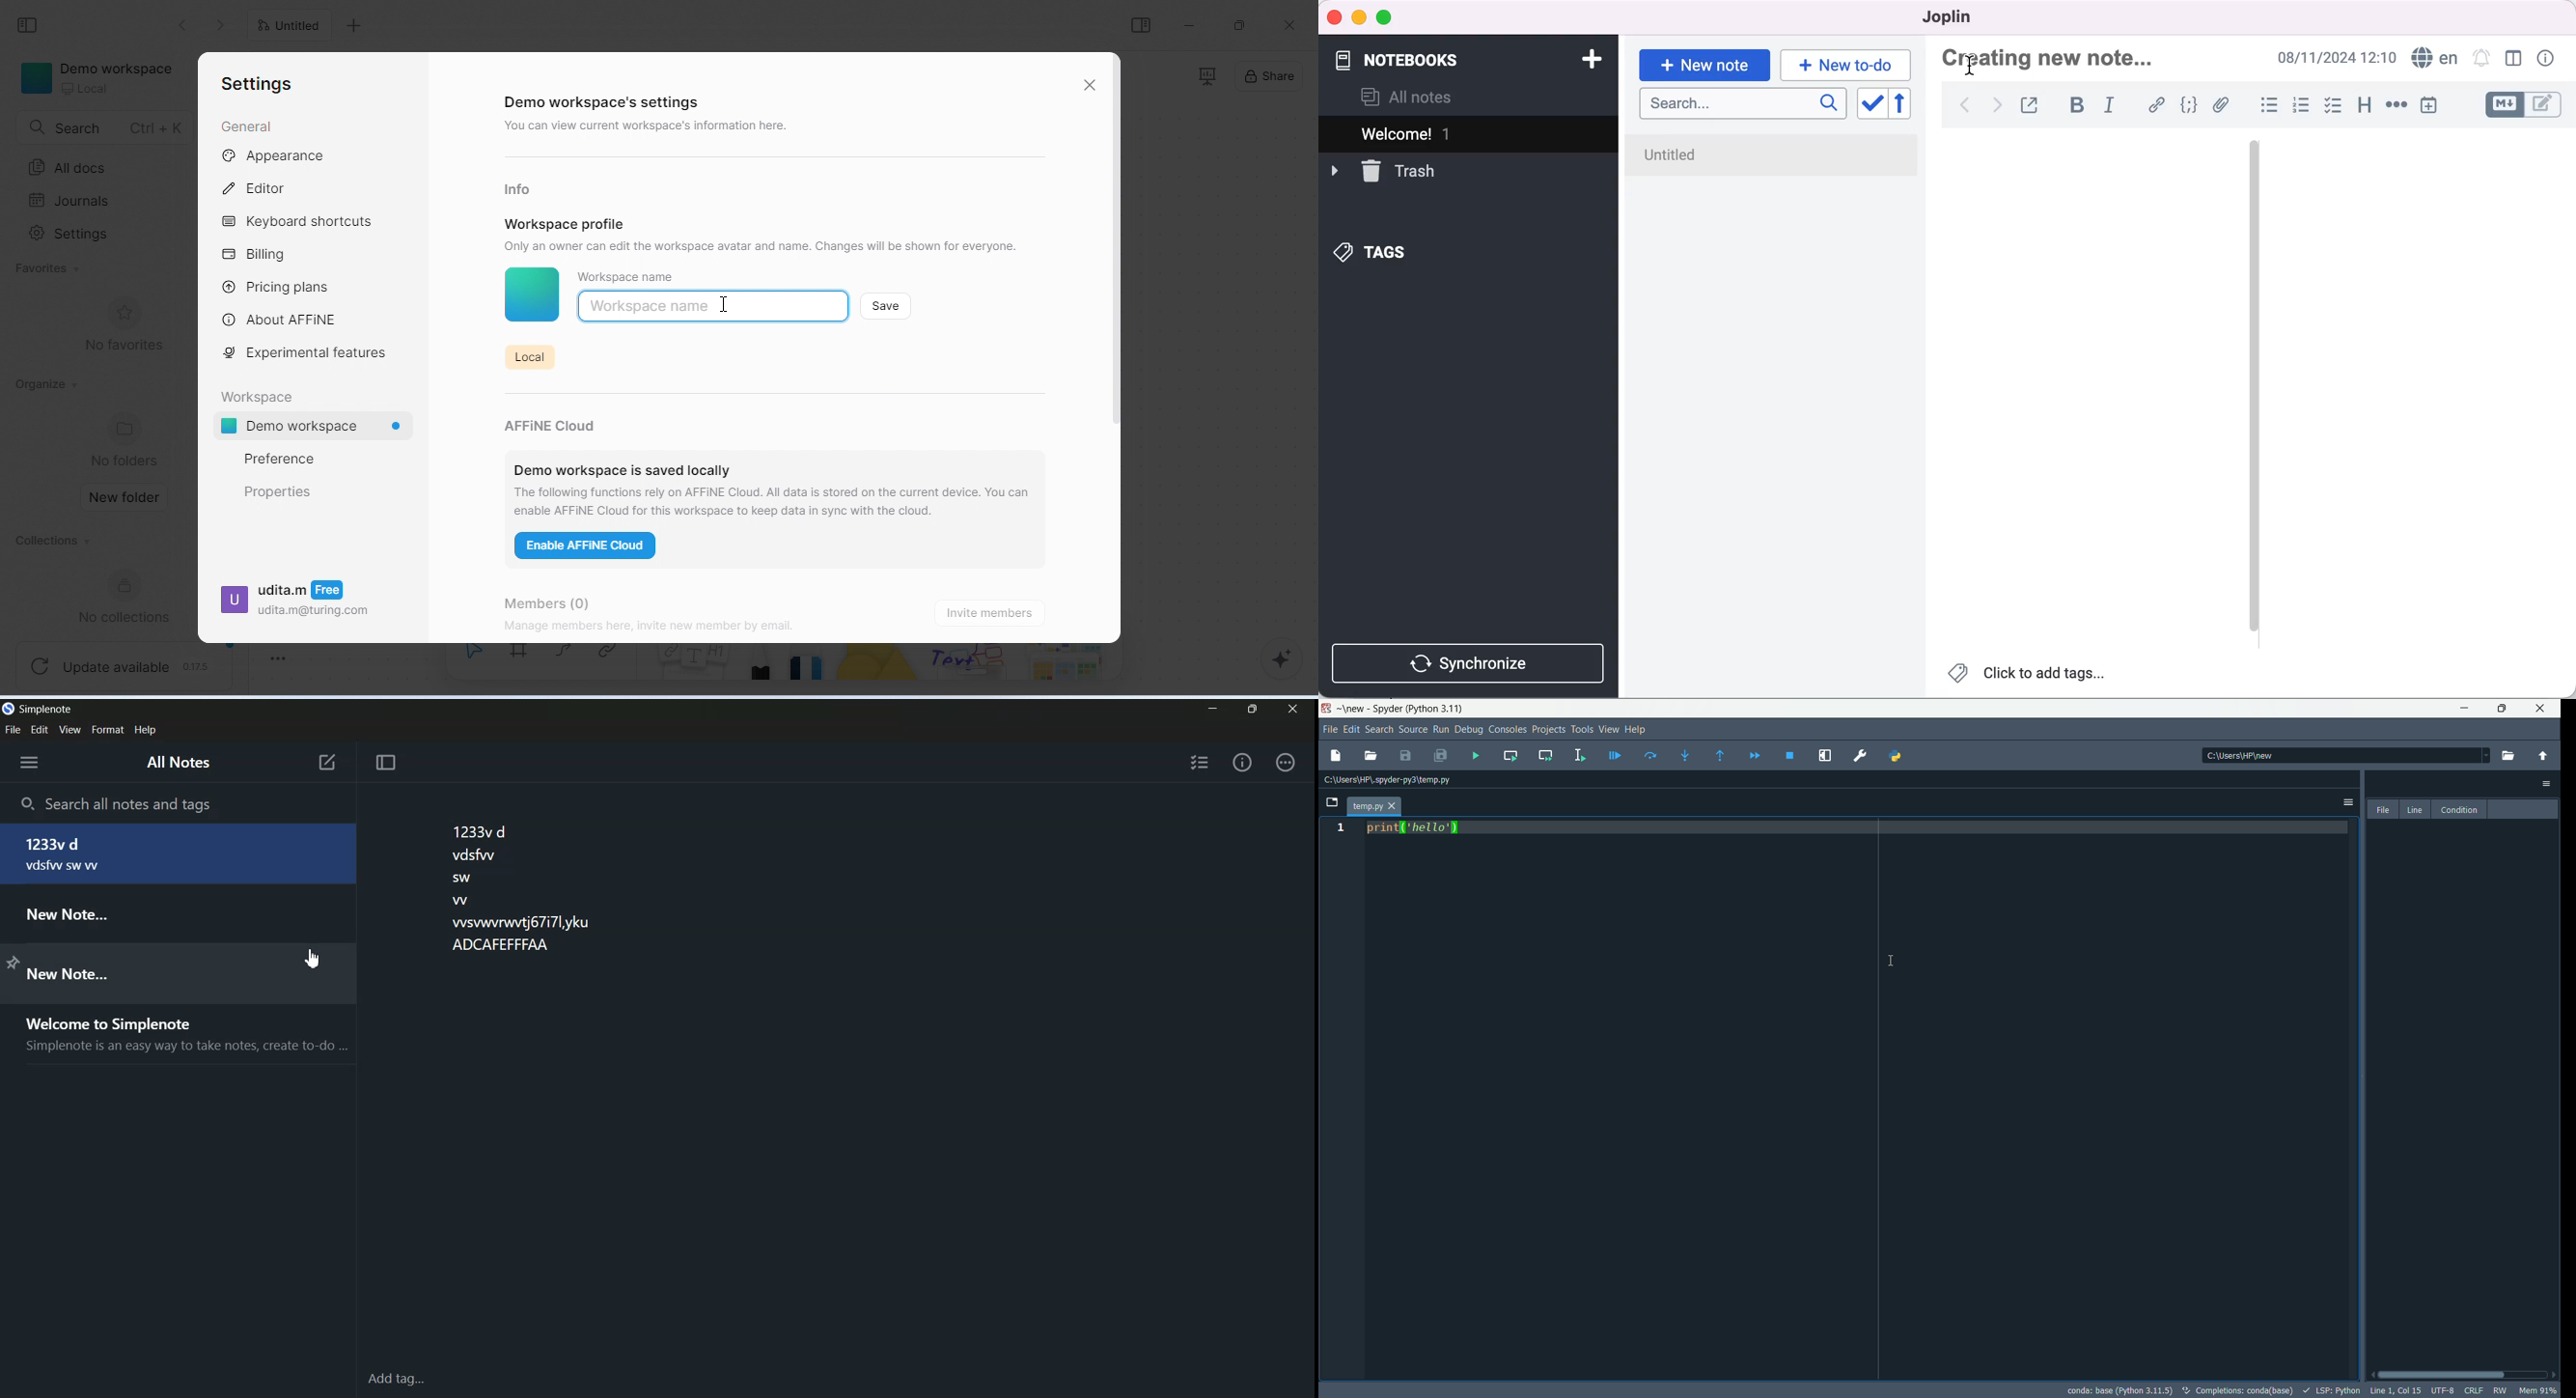 Image resolution: width=2576 pixels, height=1400 pixels. Describe the element at coordinates (1441, 730) in the screenshot. I see `run menu` at that location.